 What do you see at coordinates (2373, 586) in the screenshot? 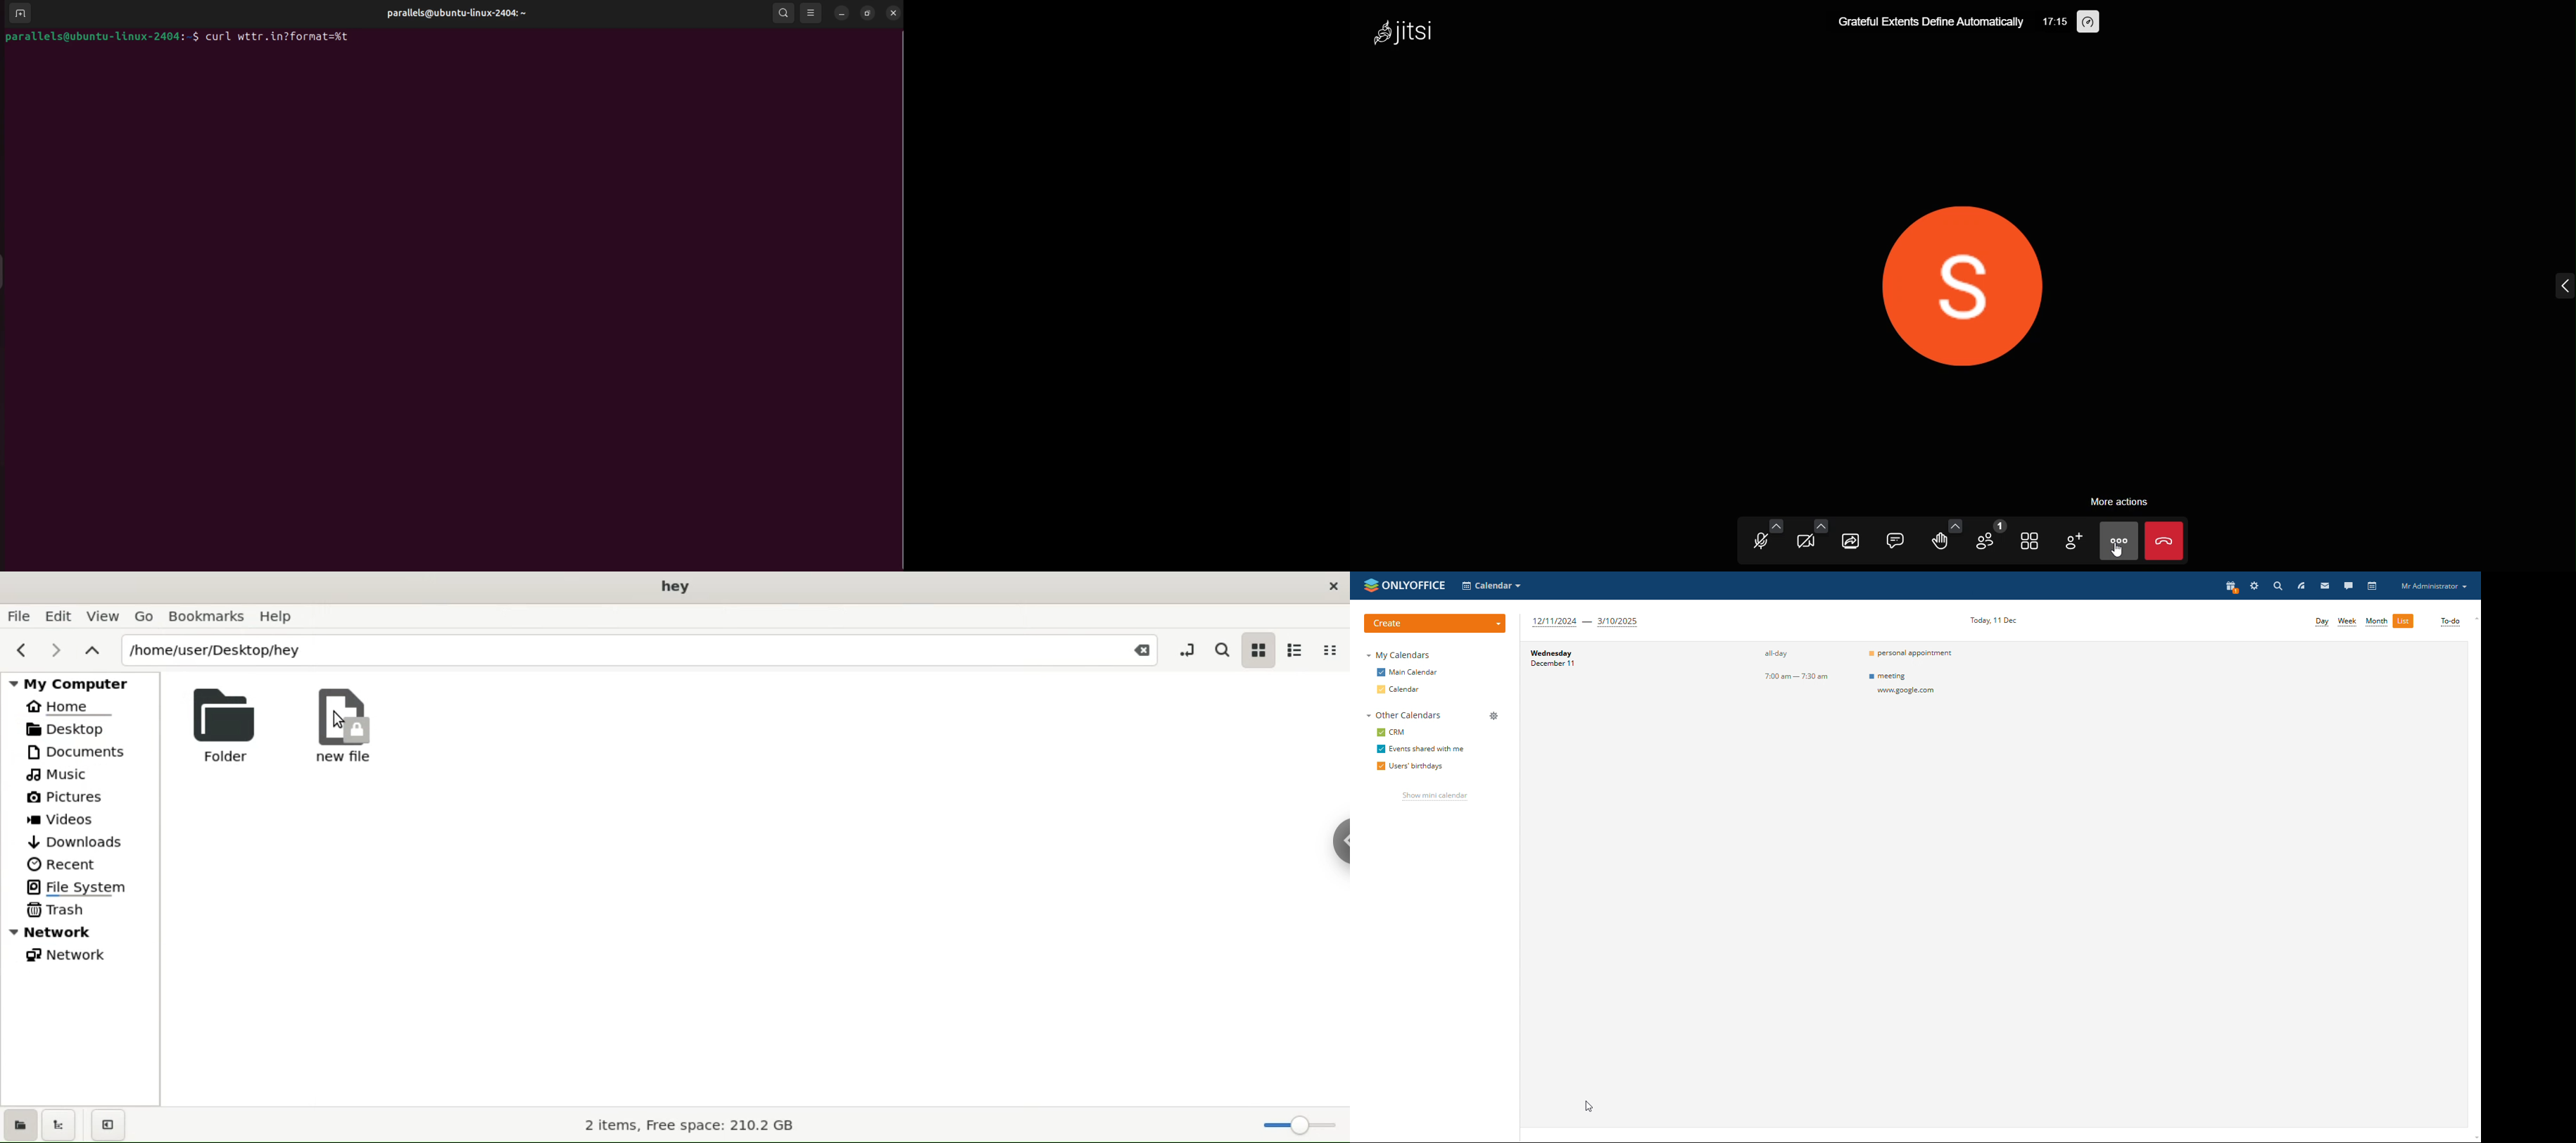
I see `calendar` at bounding box center [2373, 586].